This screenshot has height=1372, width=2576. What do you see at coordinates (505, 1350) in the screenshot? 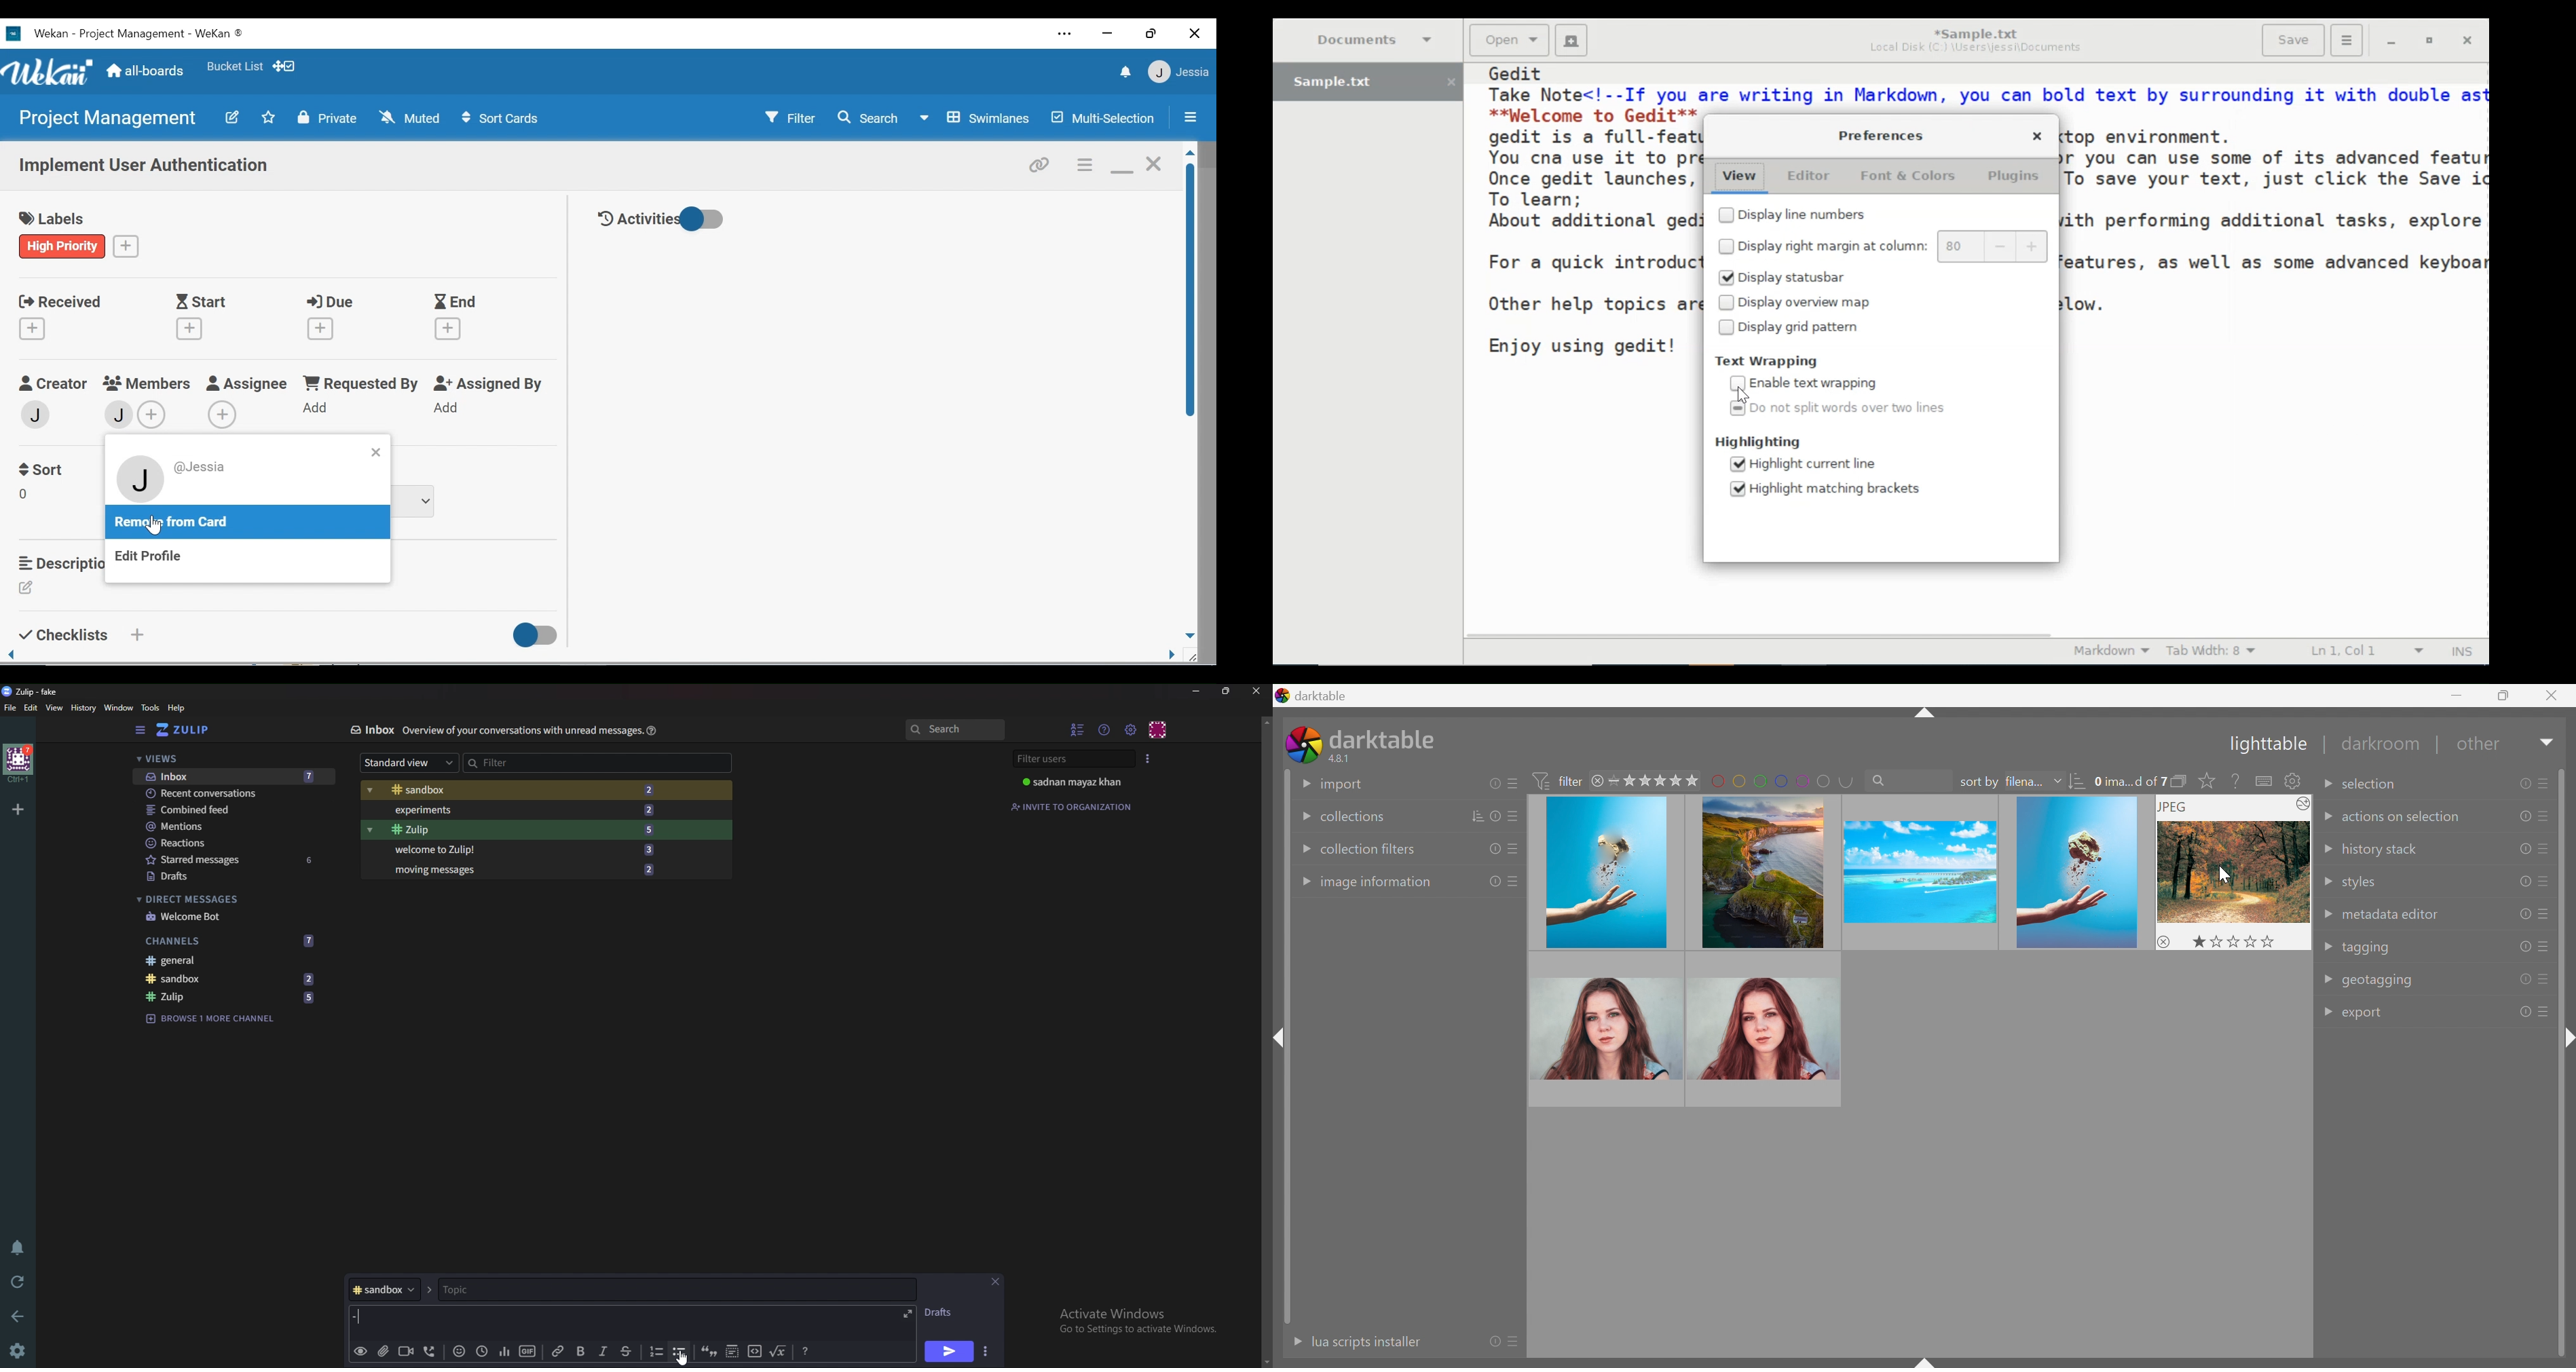
I see `poll` at bounding box center [505, 1350].